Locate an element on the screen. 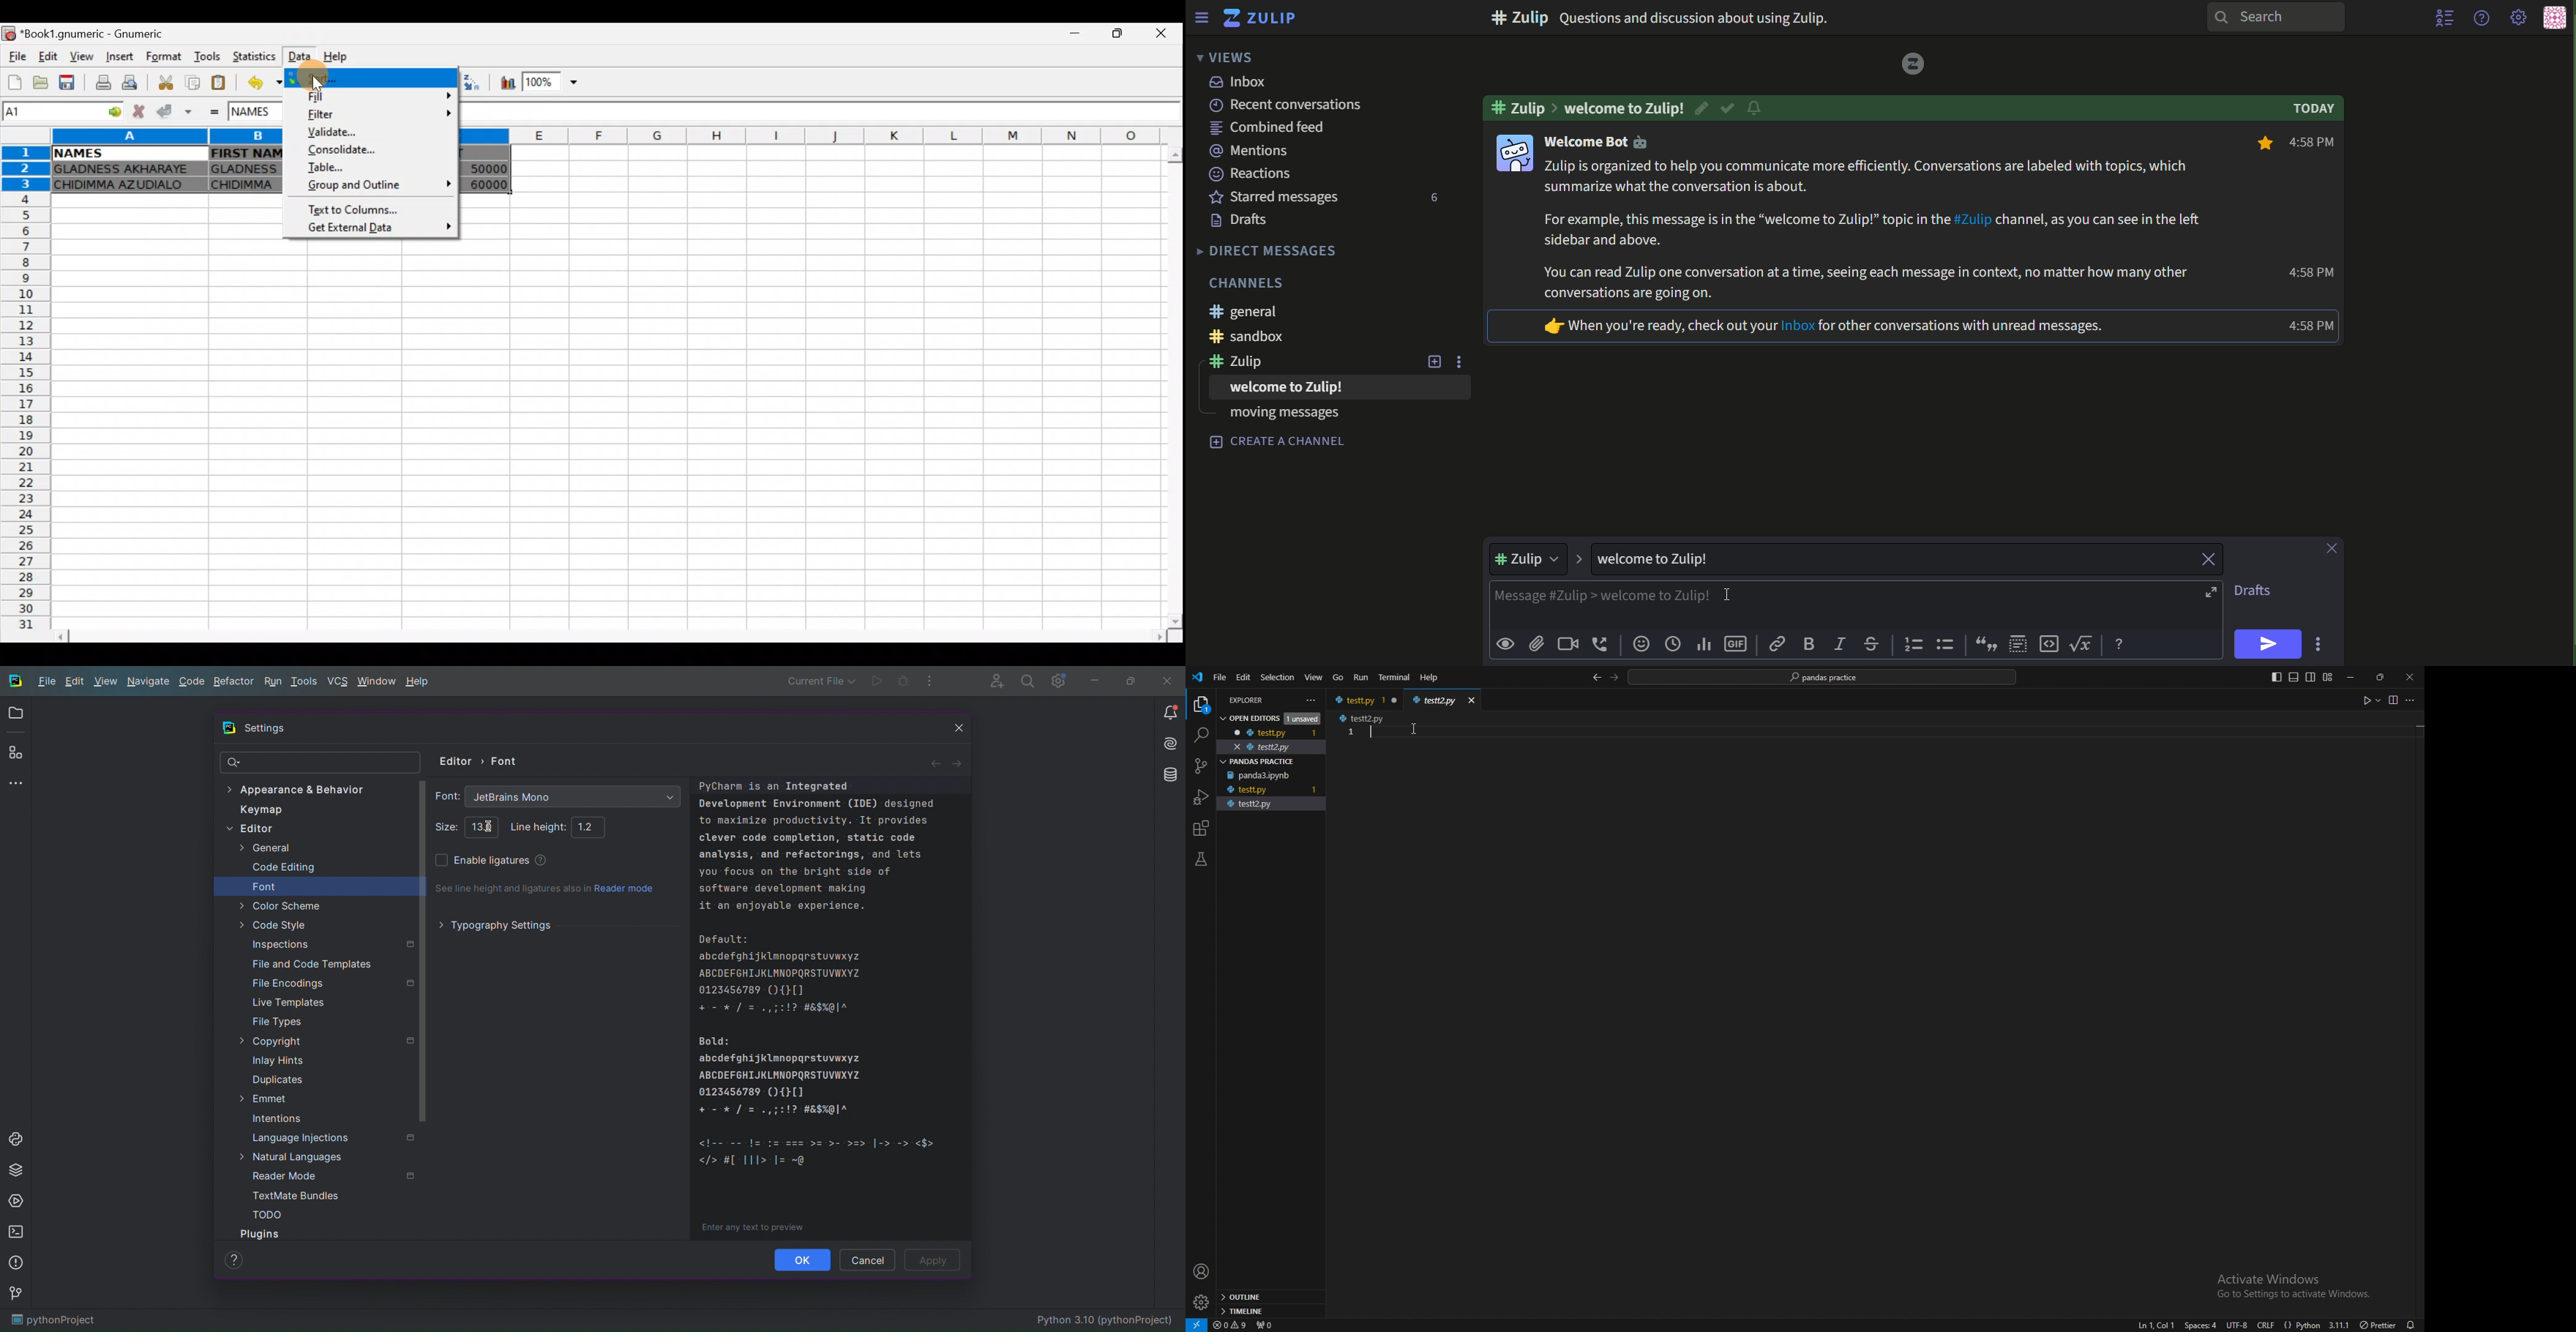 This screenshot has height=1344, width=2576. text is located at coordinates (1245, 312).